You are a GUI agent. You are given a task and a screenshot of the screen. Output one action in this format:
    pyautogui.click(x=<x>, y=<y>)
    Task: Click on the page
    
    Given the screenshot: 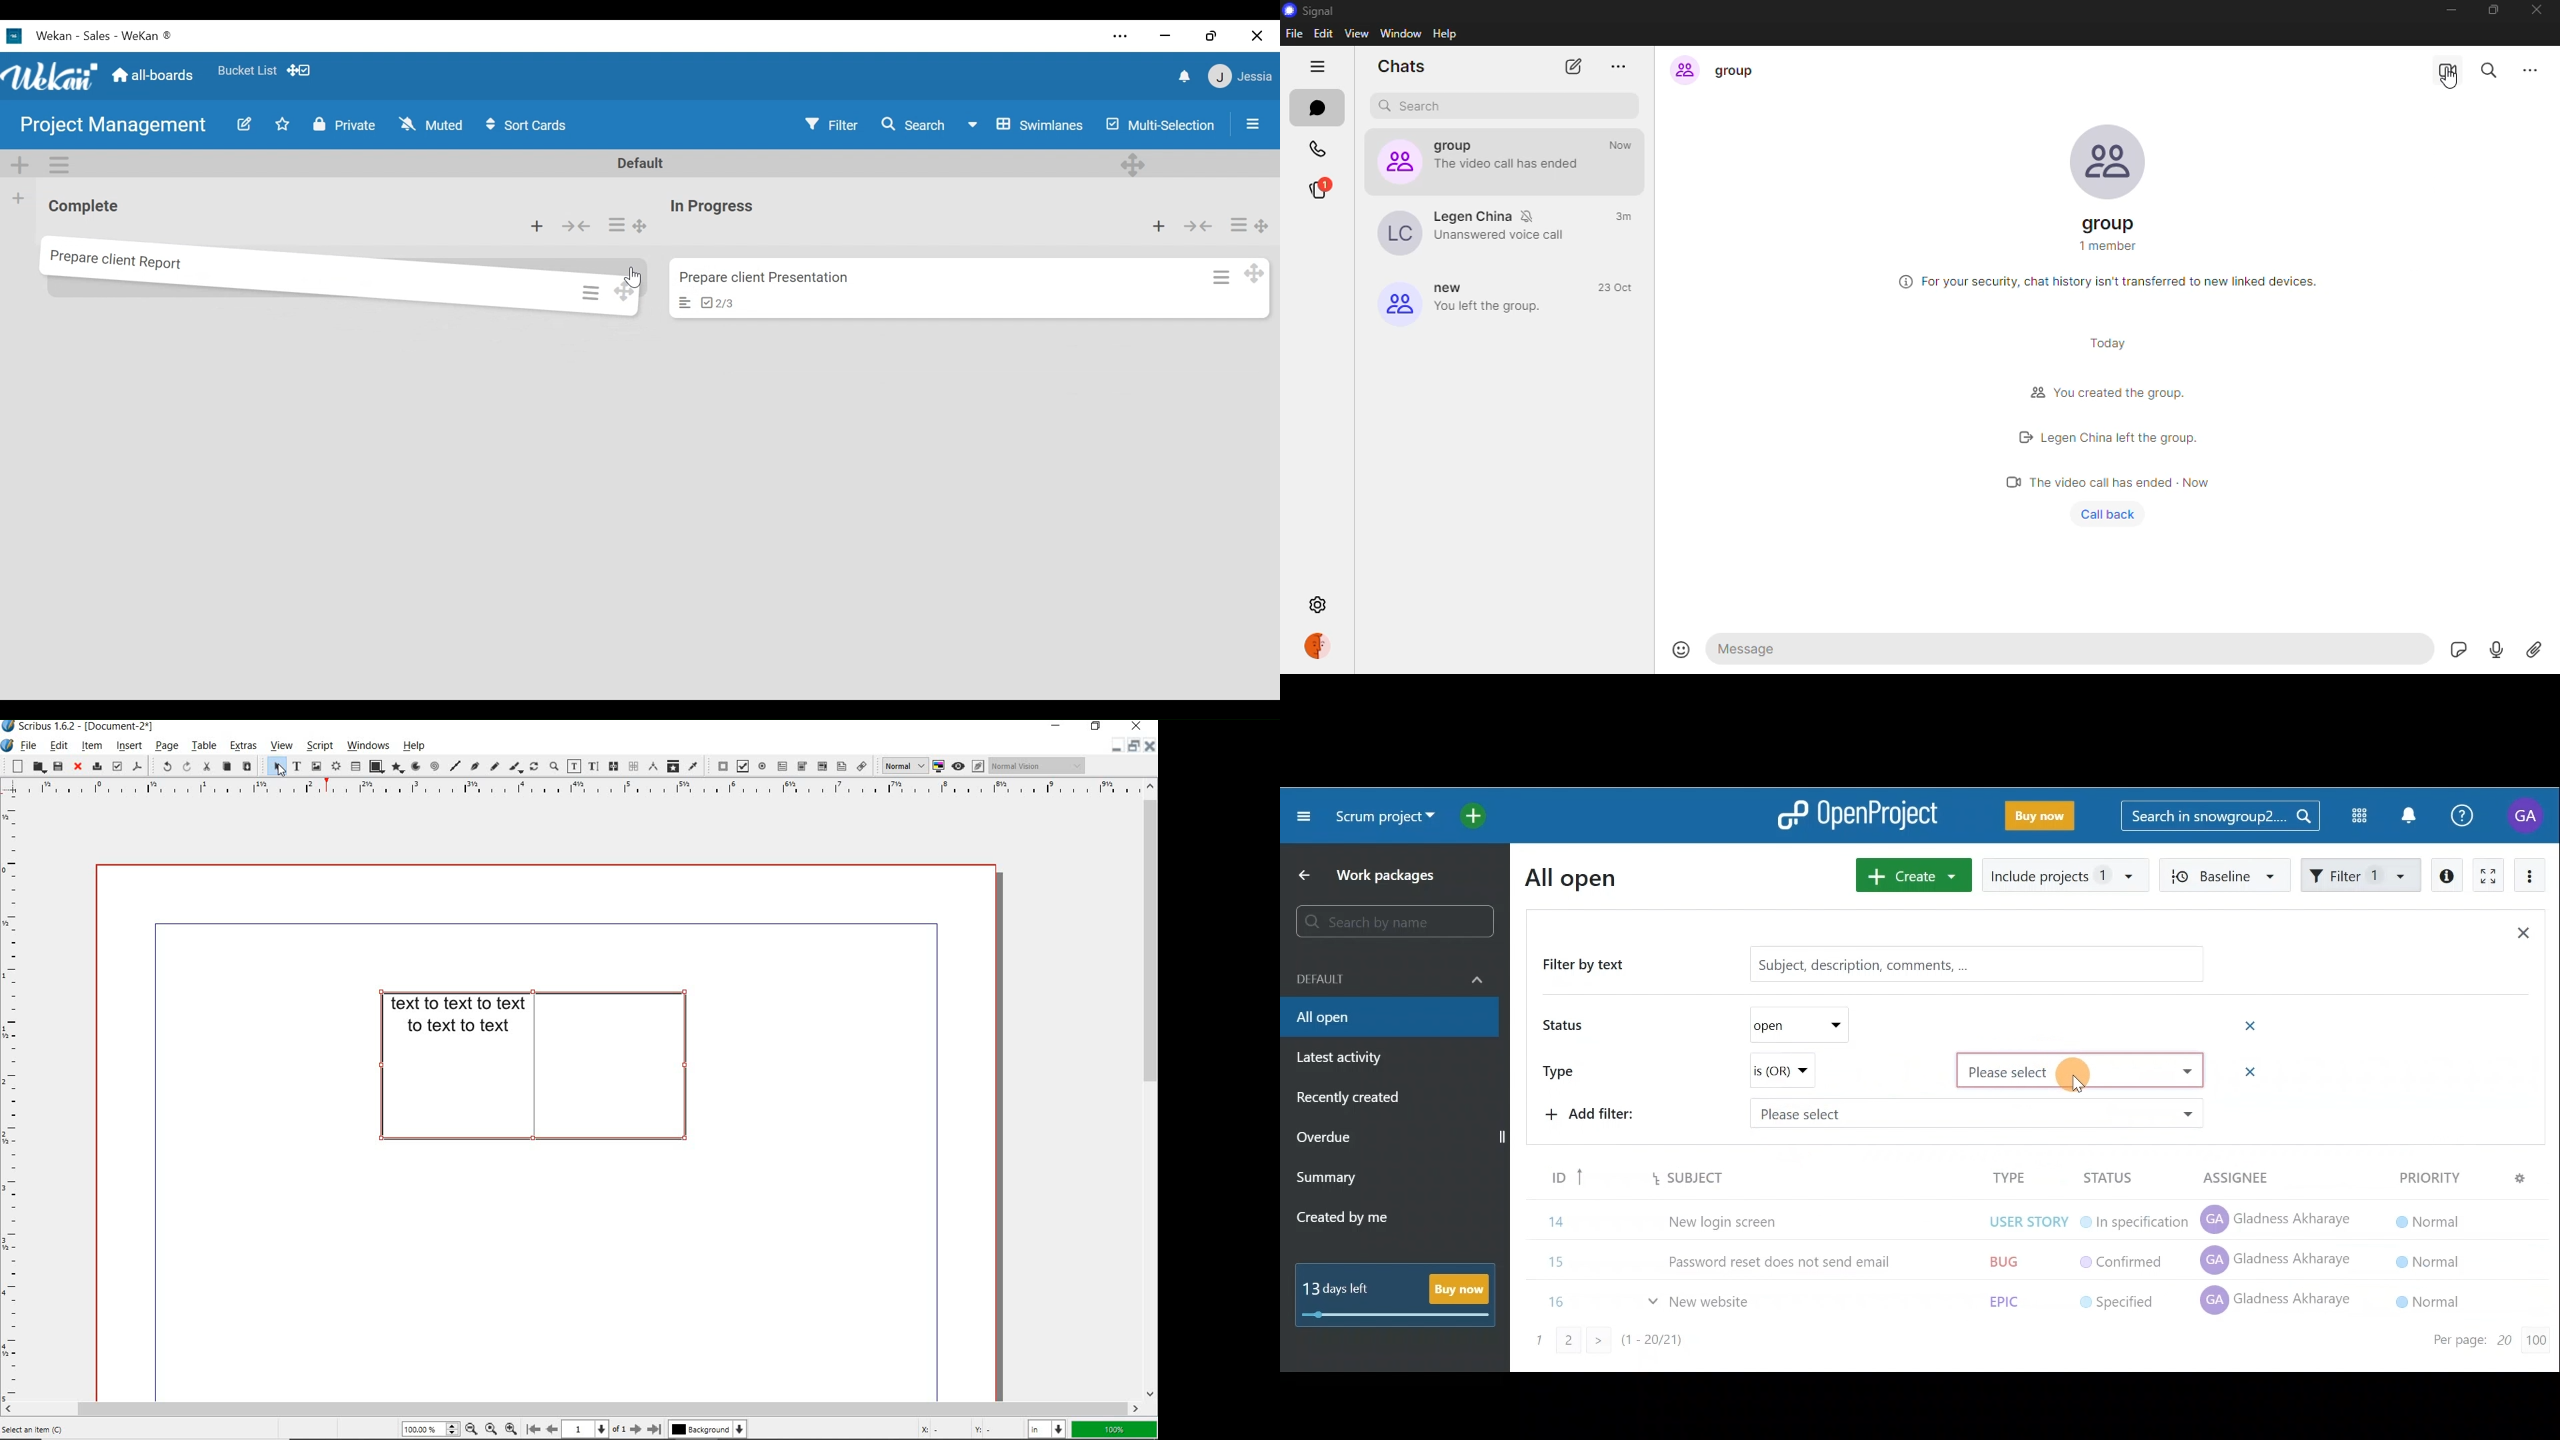 What is the action you would take?
    pyautogui.click(x=165, y=746)
    